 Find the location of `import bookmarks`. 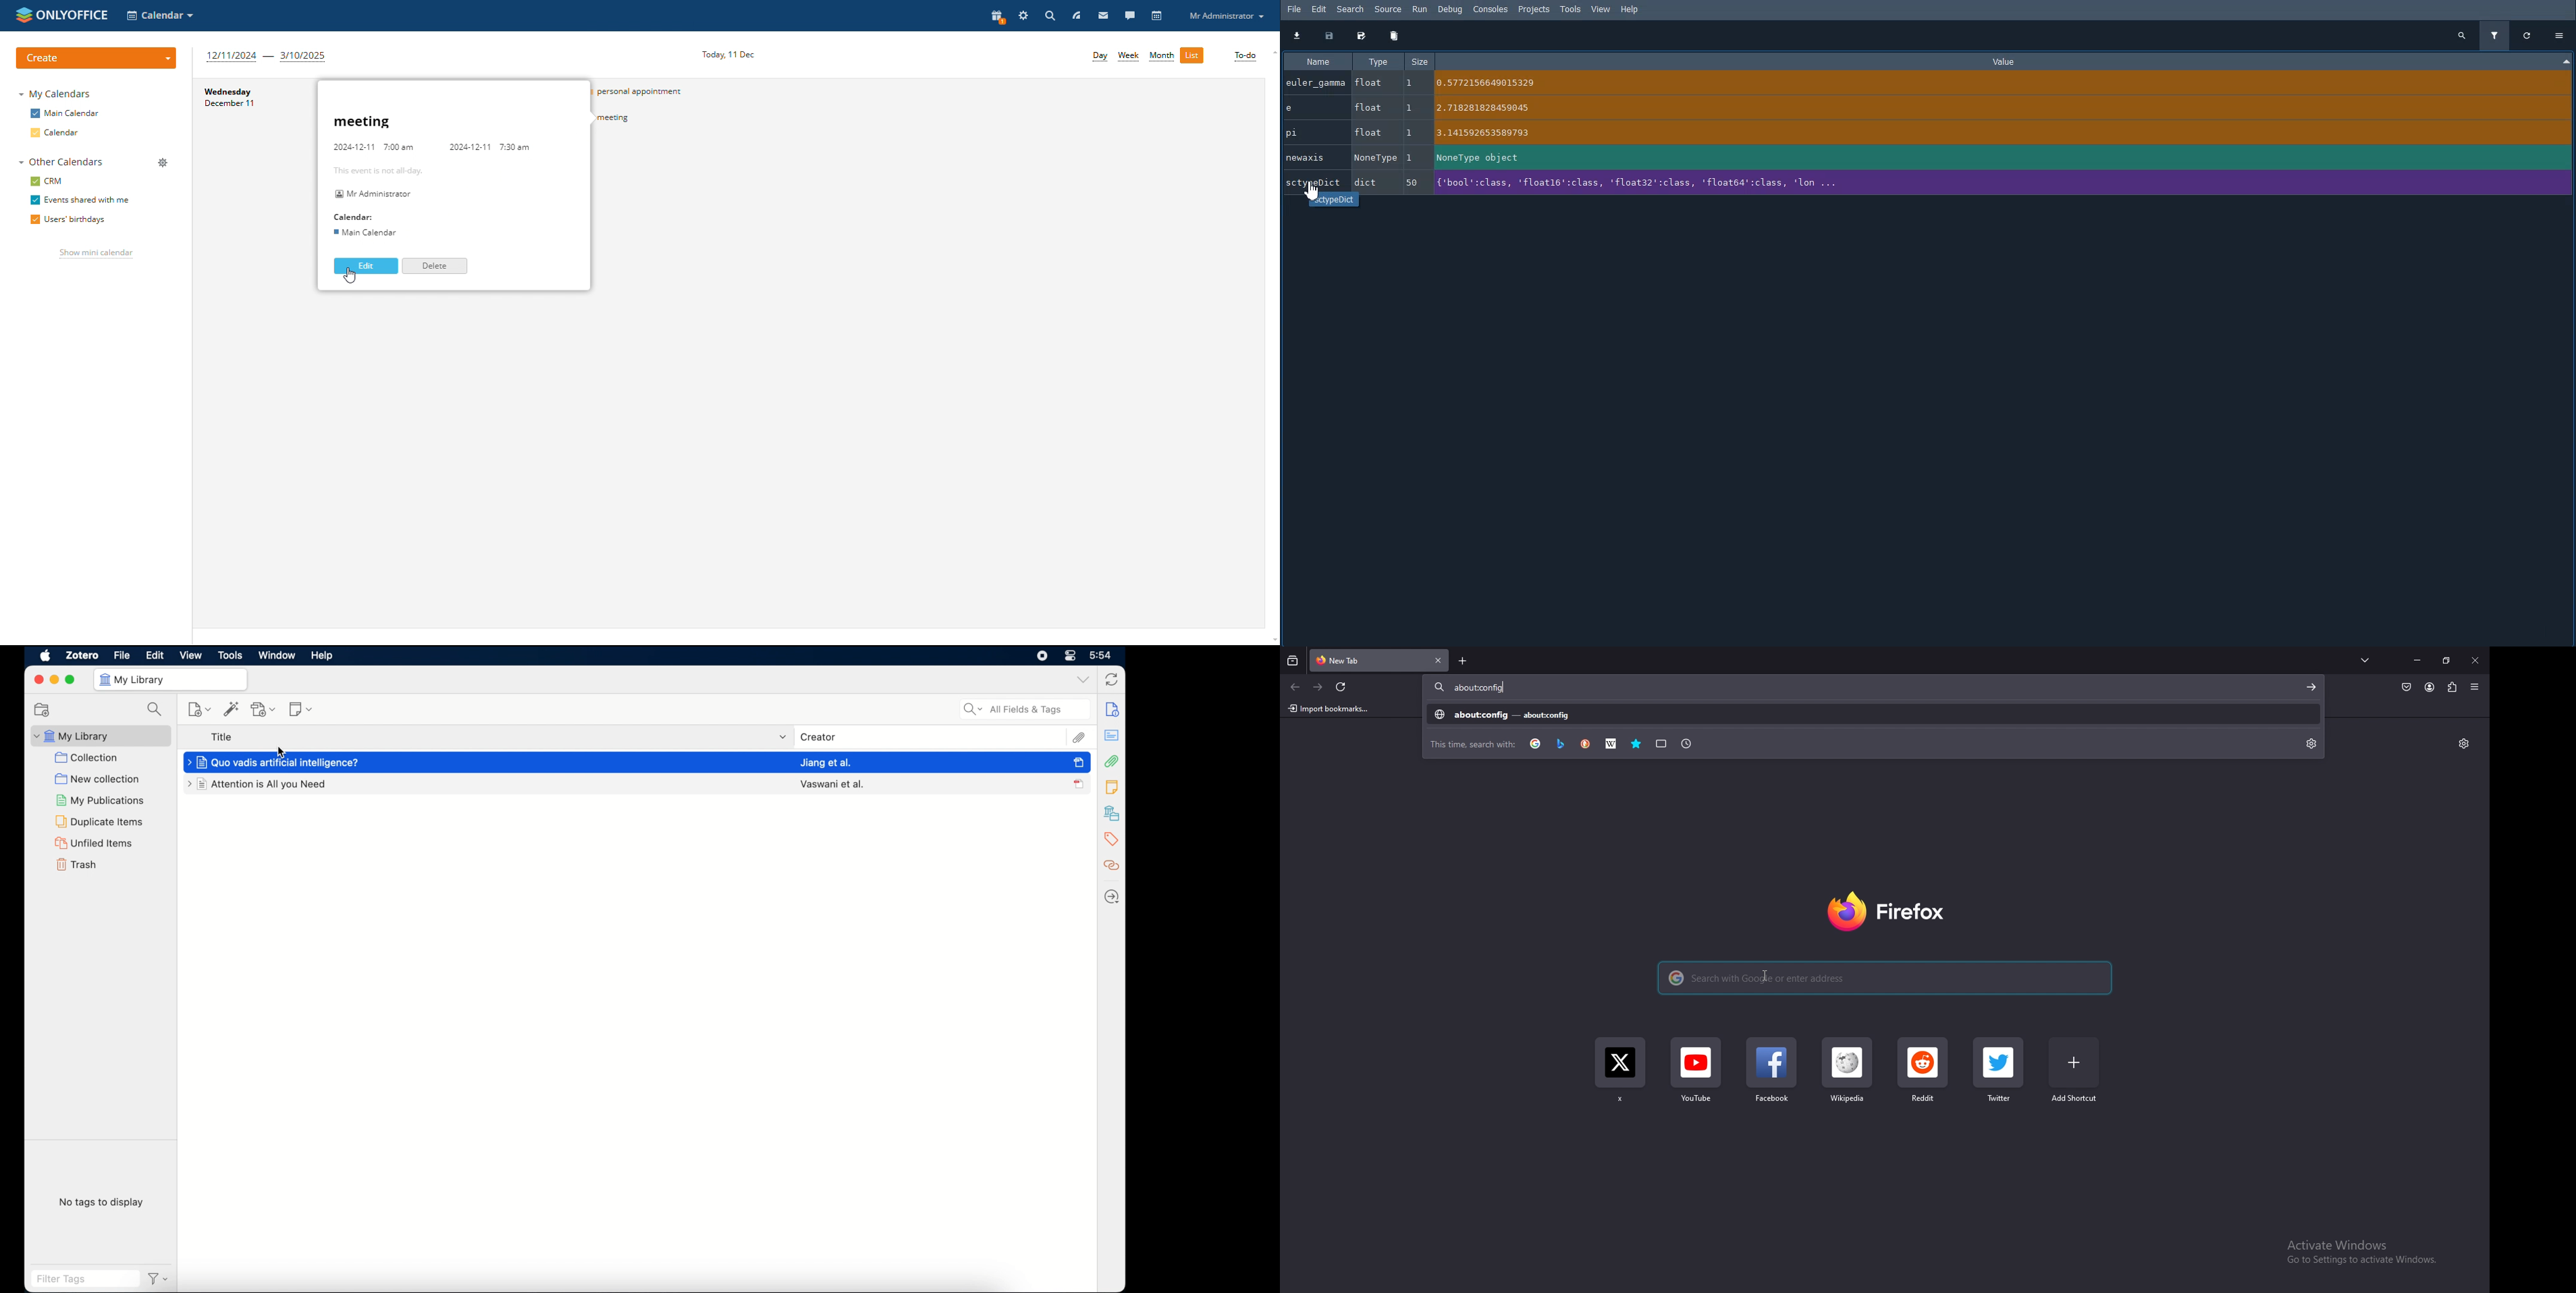

import bookmarks is located at coordinates (1332, 709).